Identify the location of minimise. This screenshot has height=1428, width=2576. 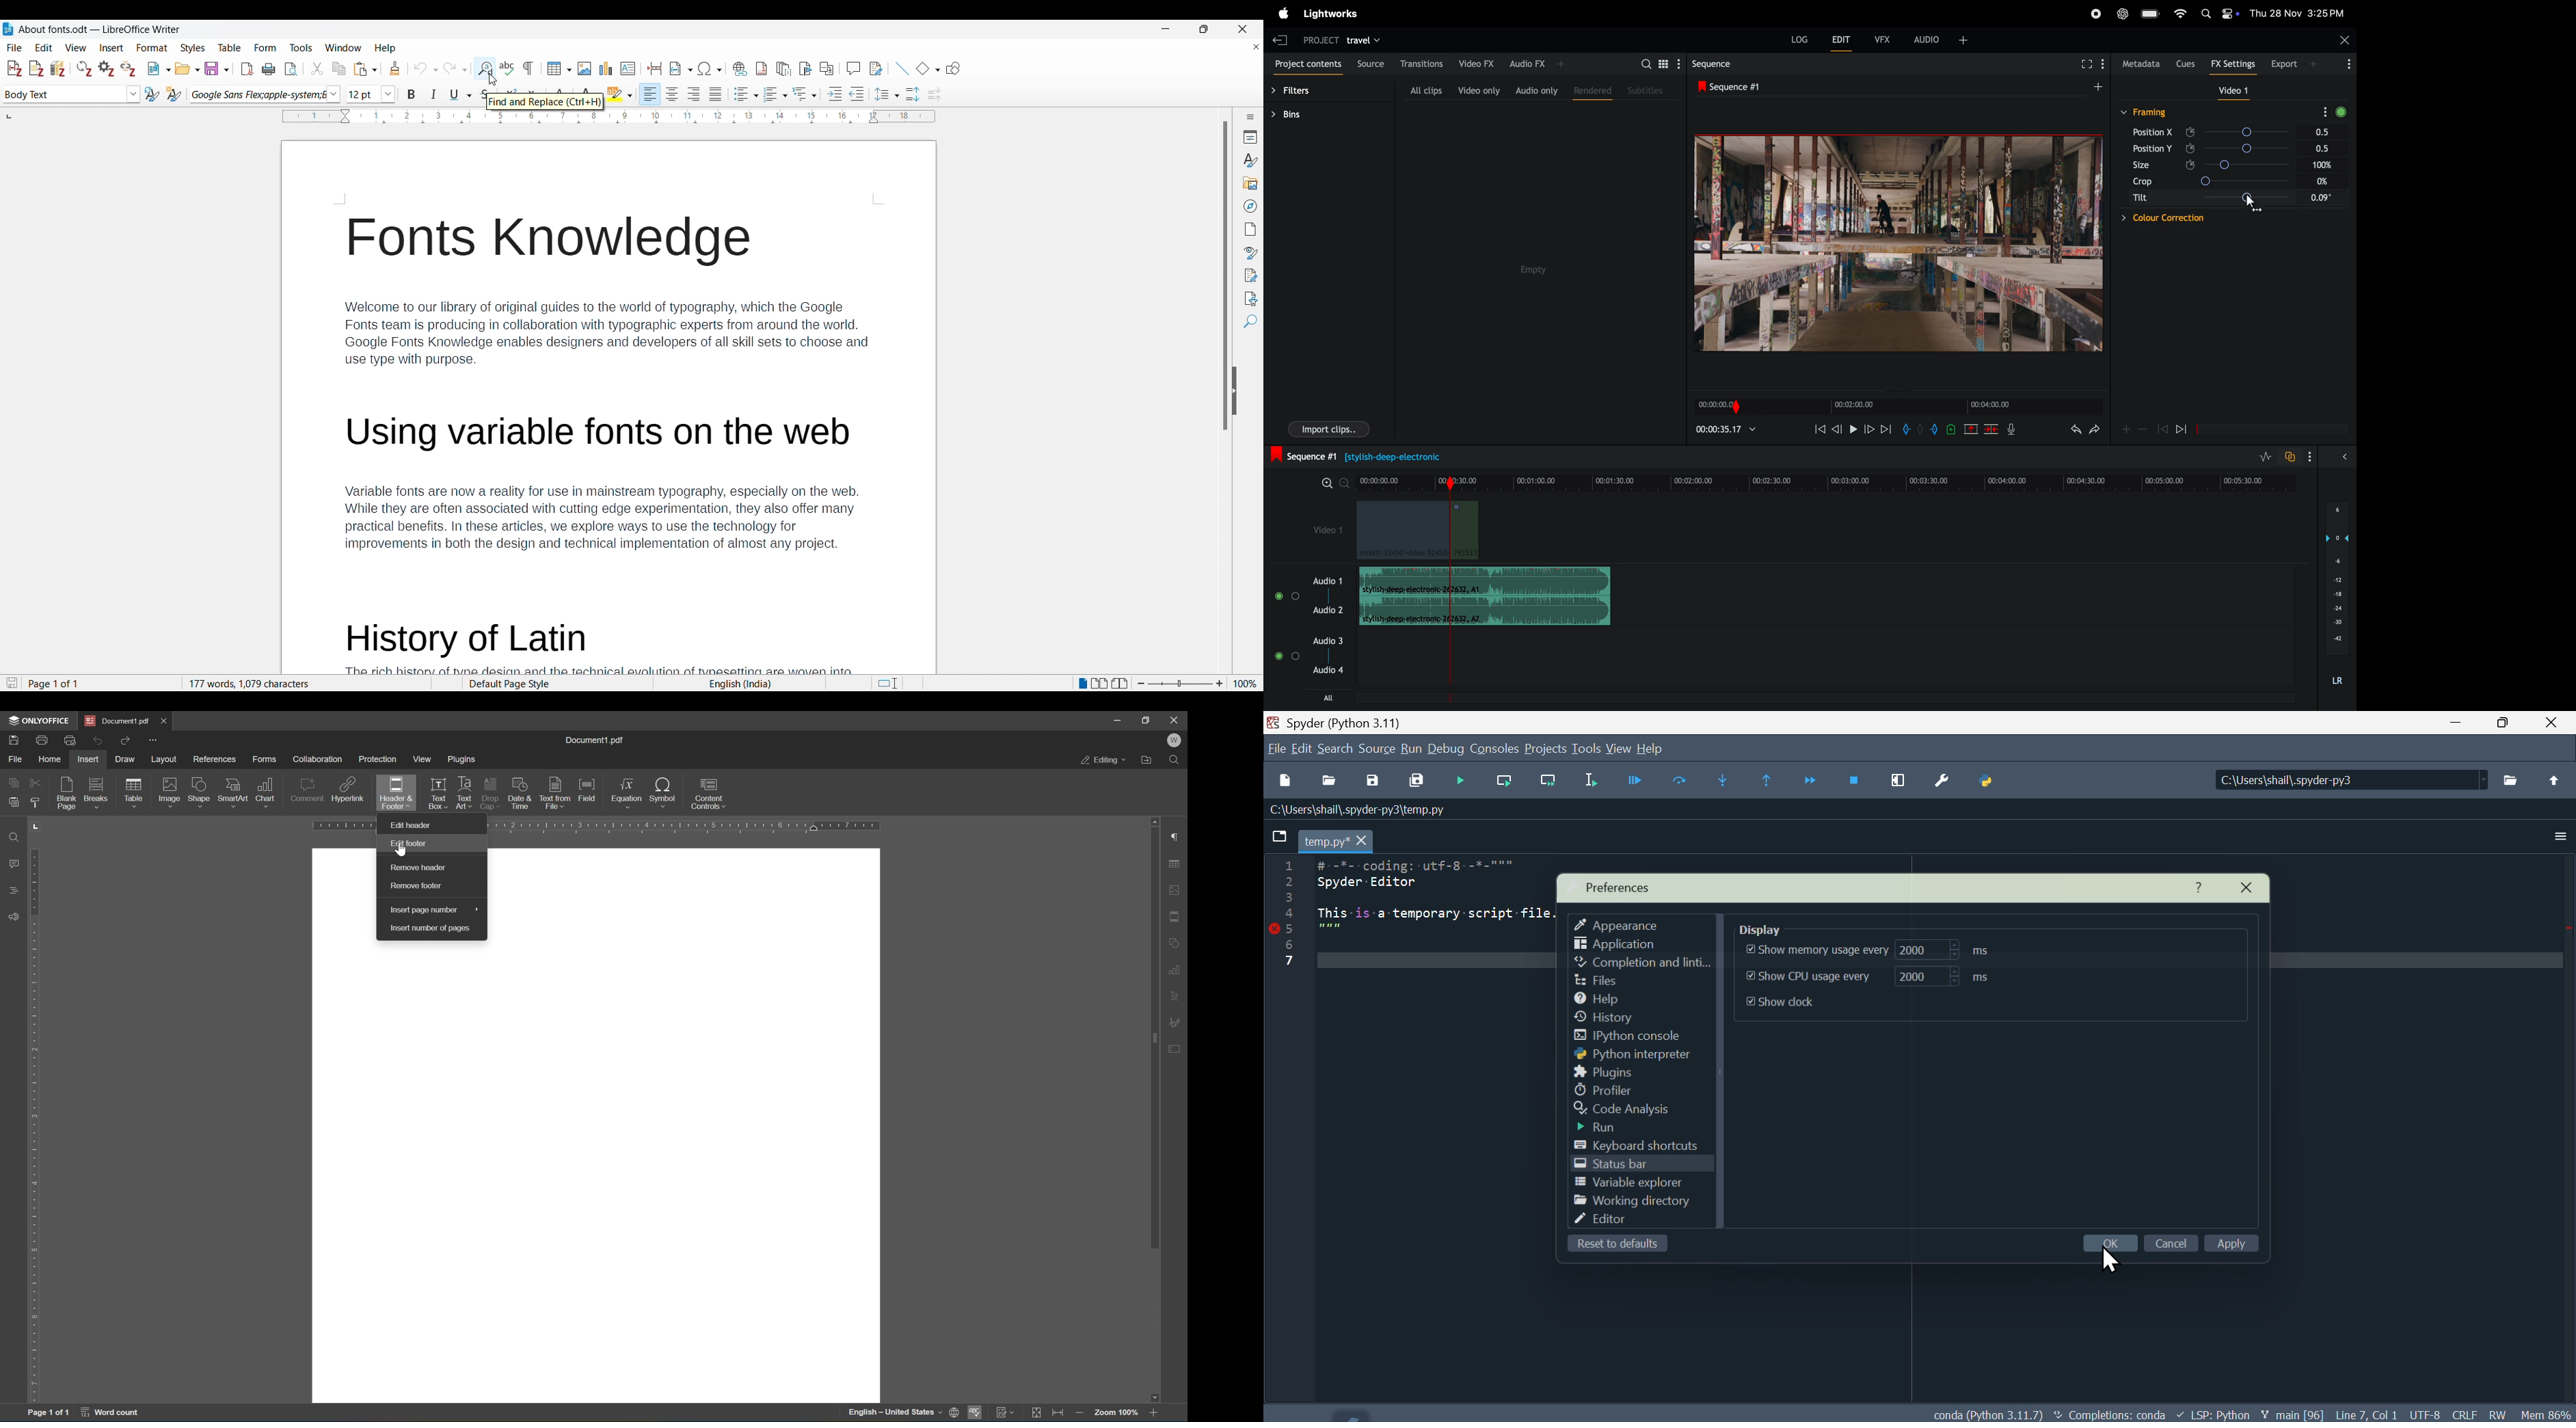
(2463, 727).